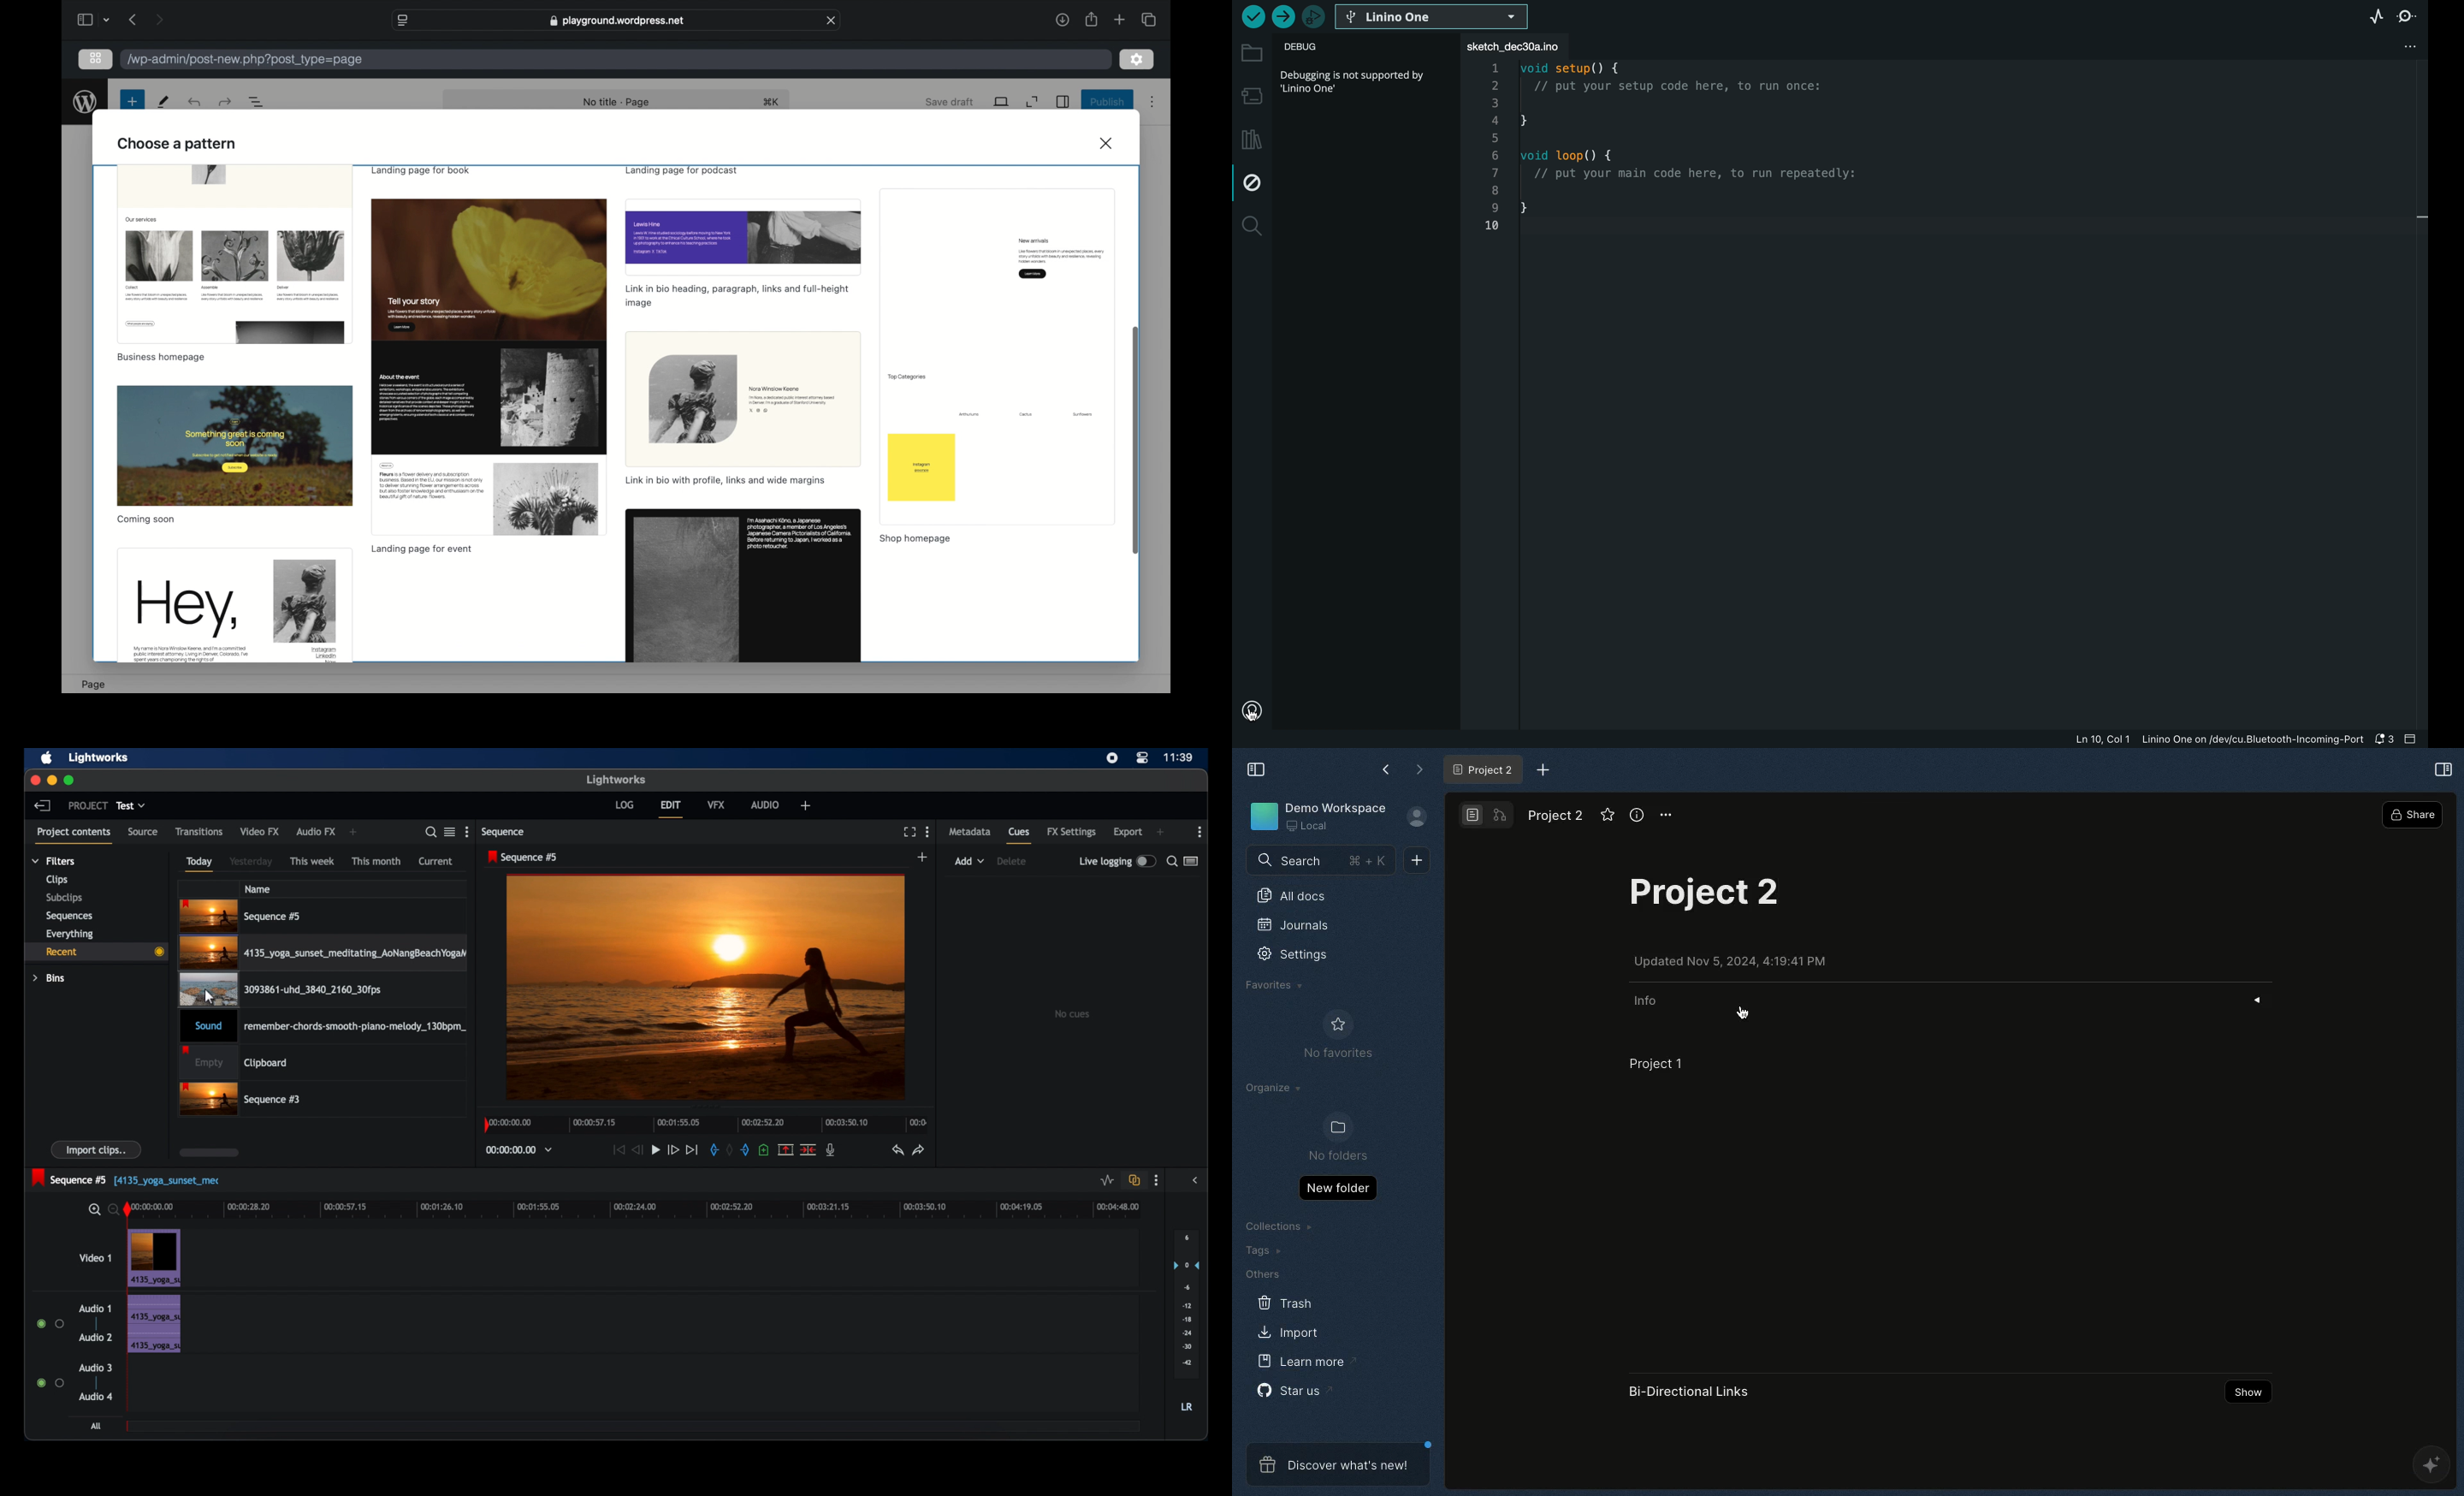 The width and height of the screenshot is (2464, 1512). I want to click on test, so click(132, 805).